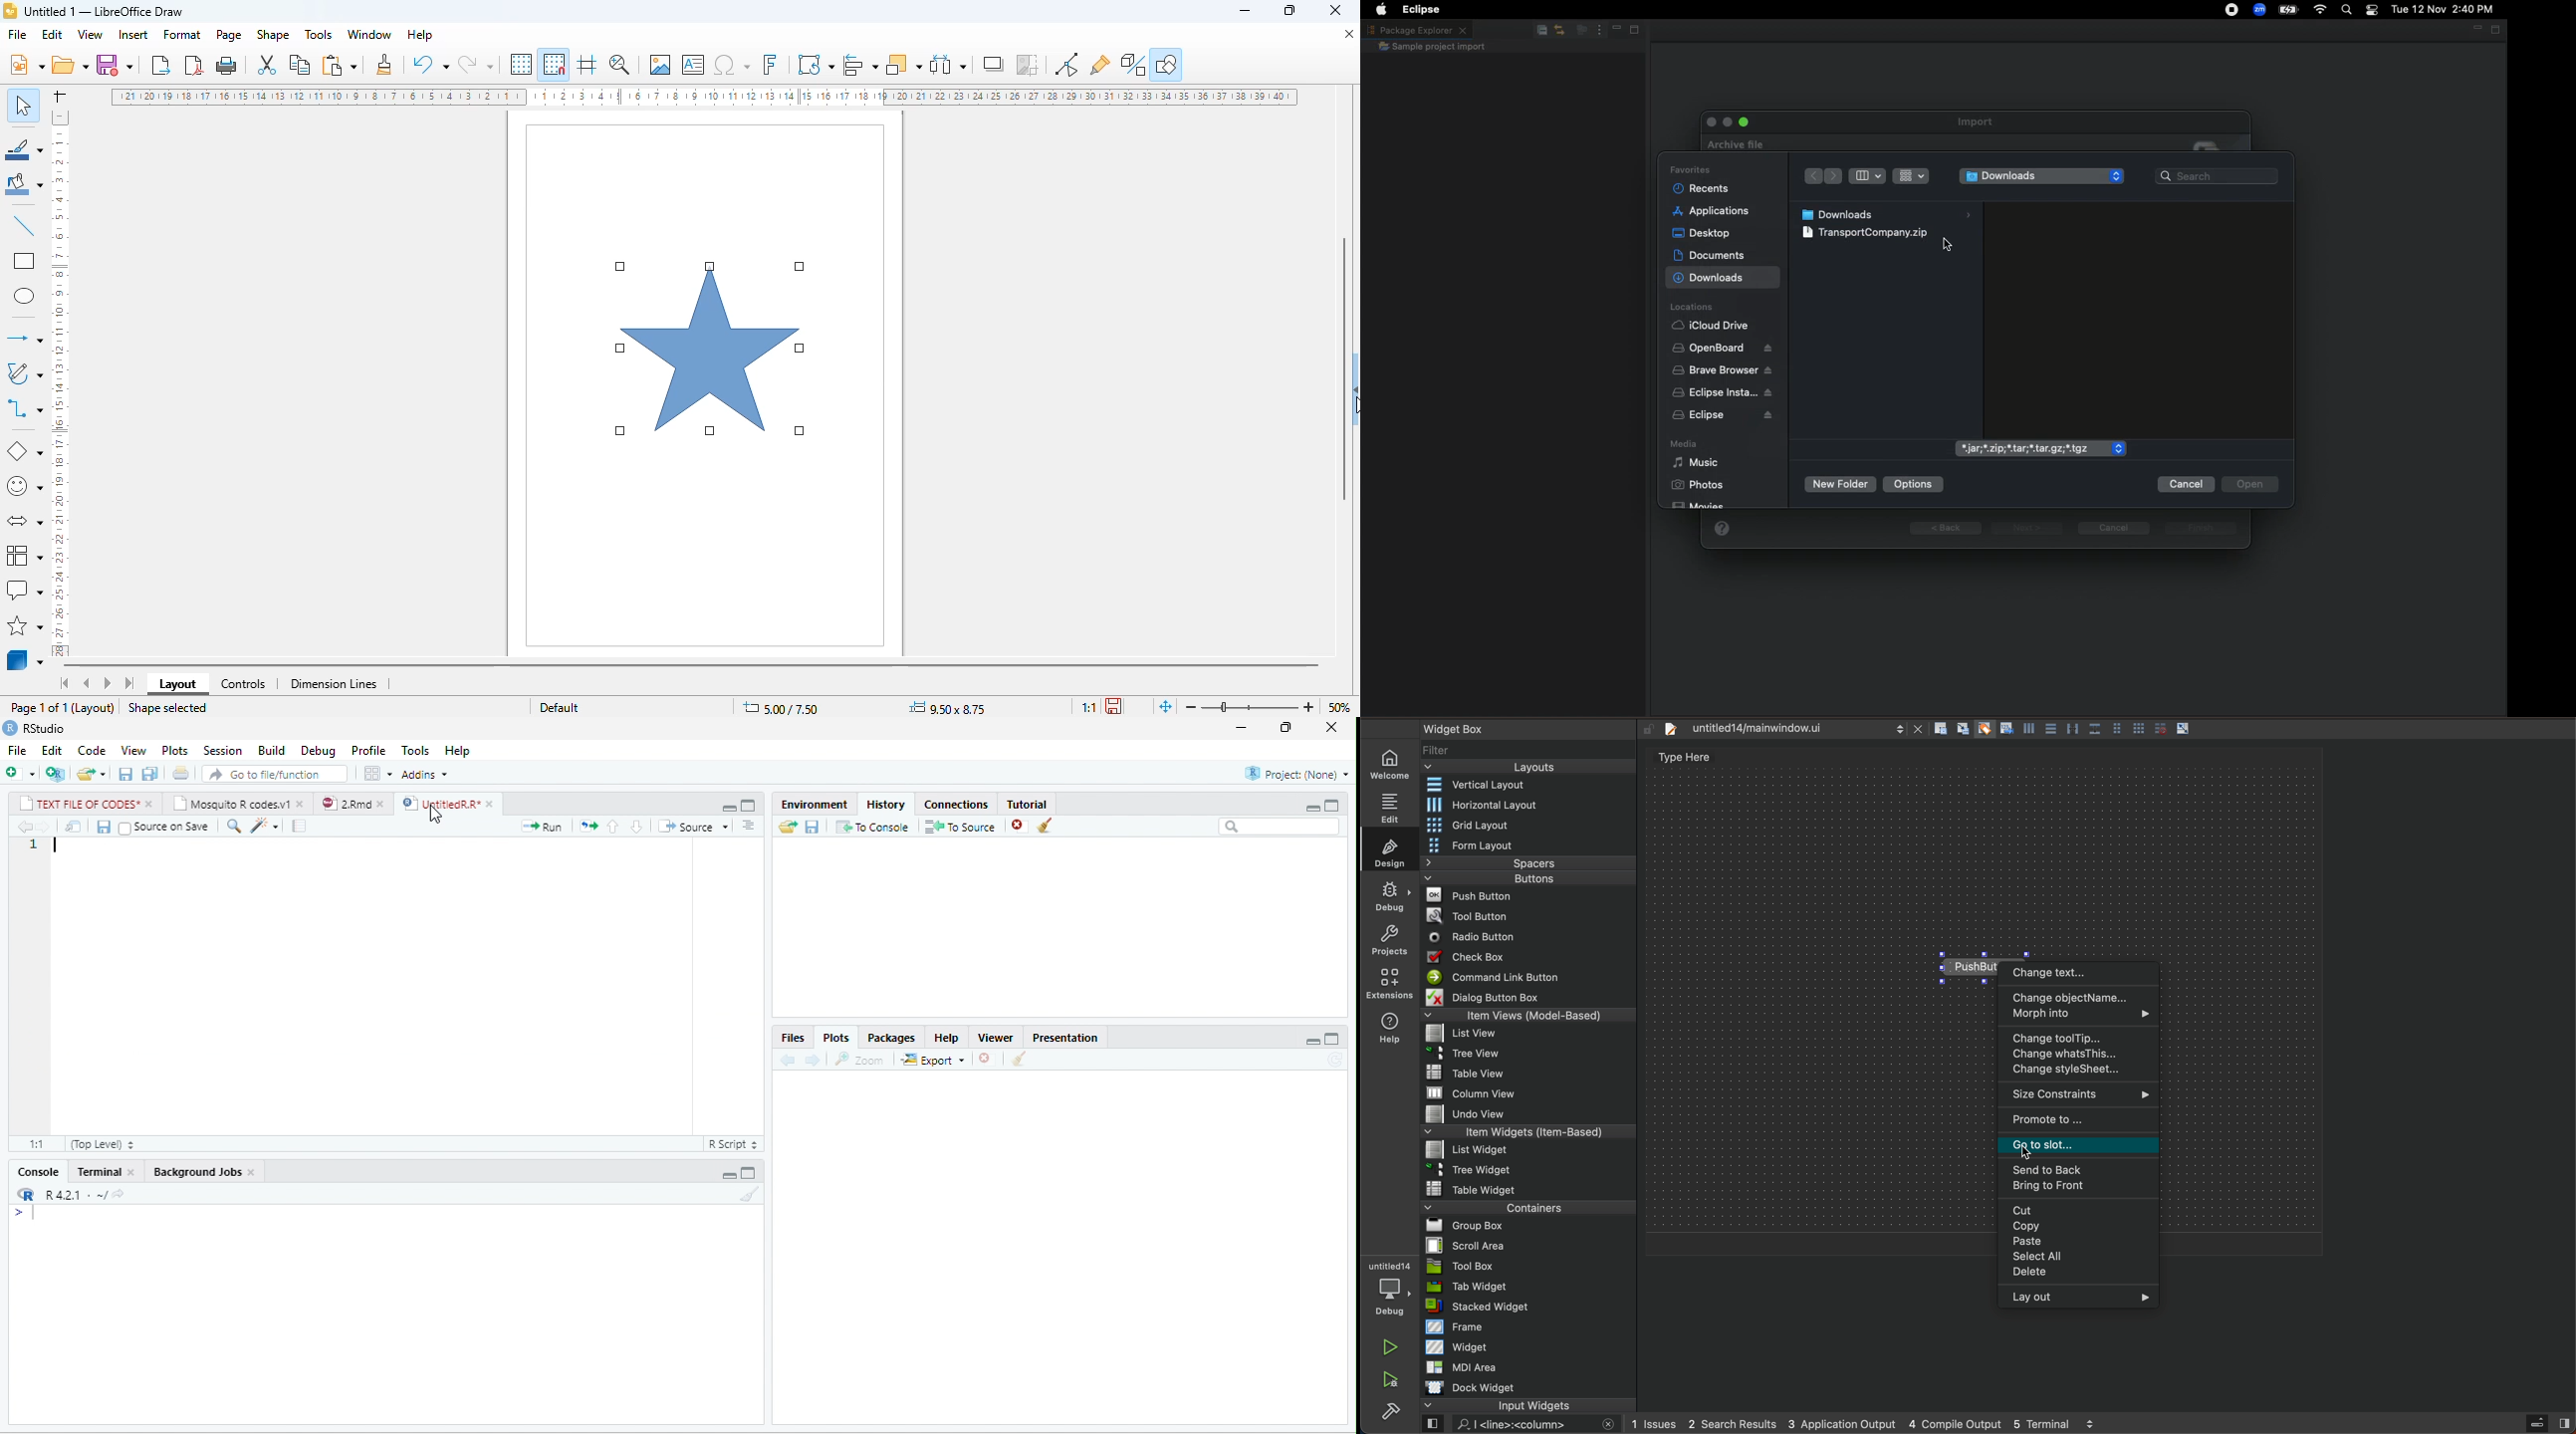  I want to click on tools, so click(319, 35).